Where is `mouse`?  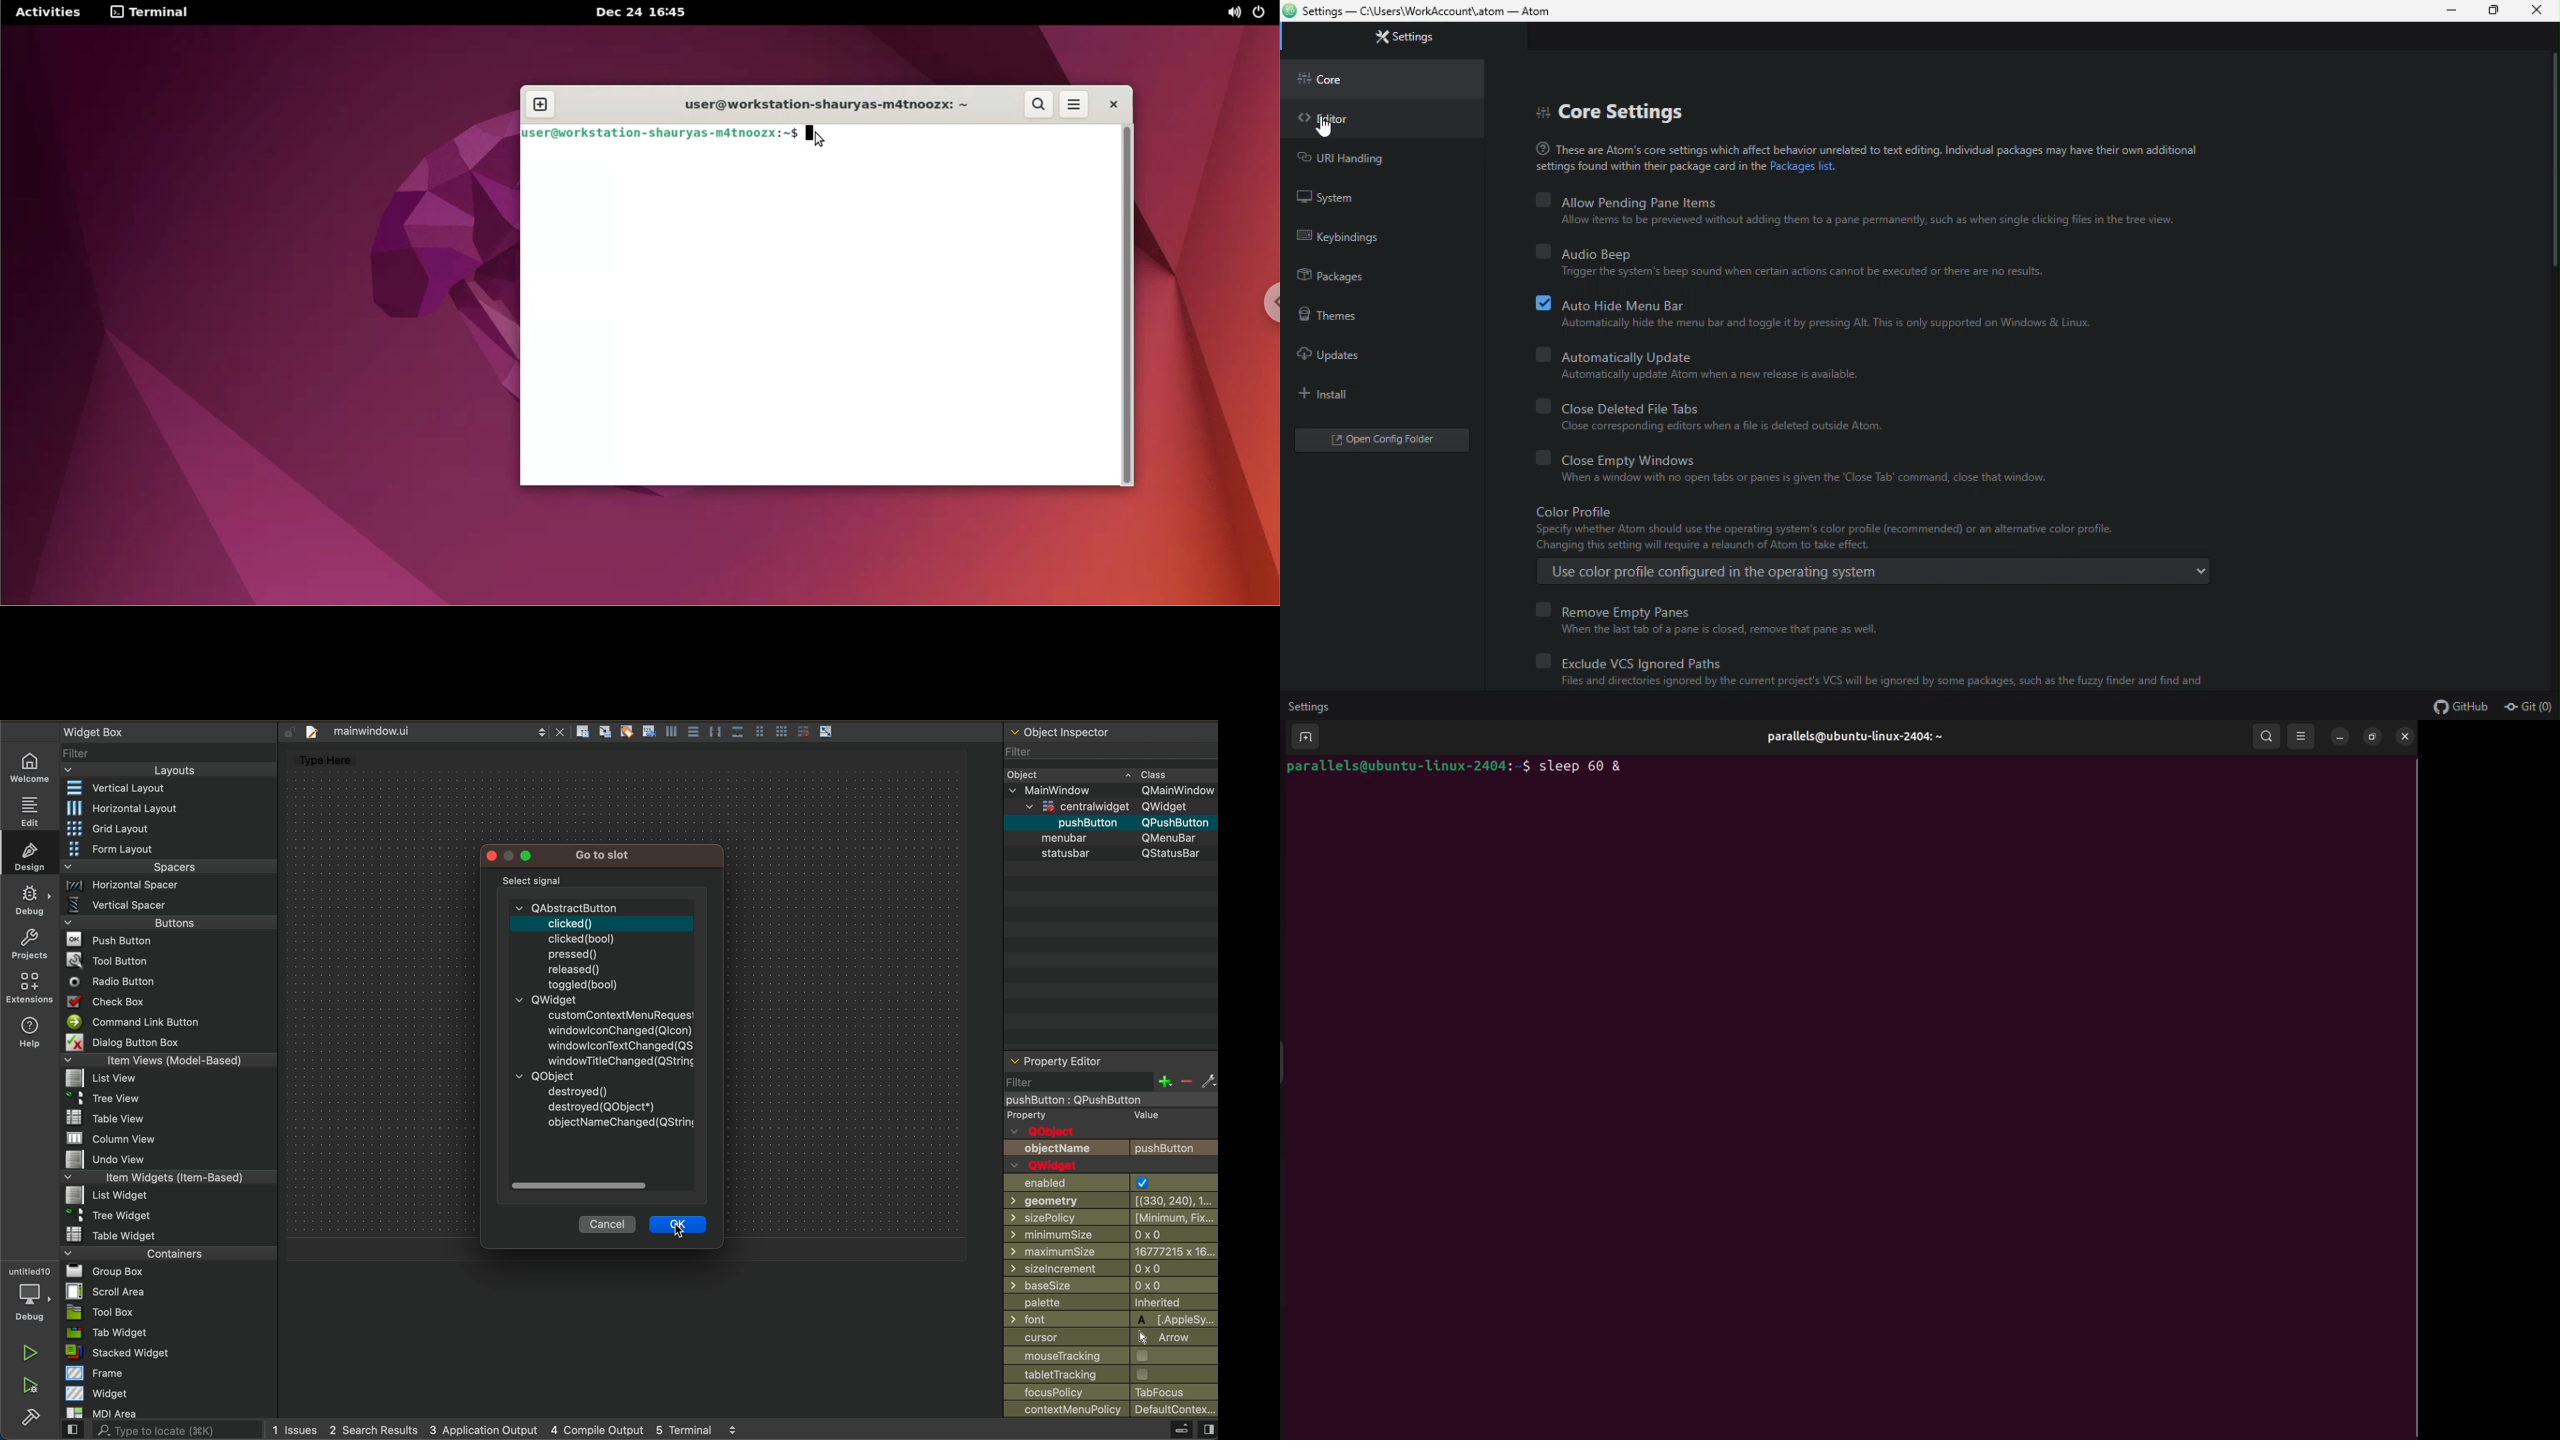
mouse is located at coordinates (1112, 1356).